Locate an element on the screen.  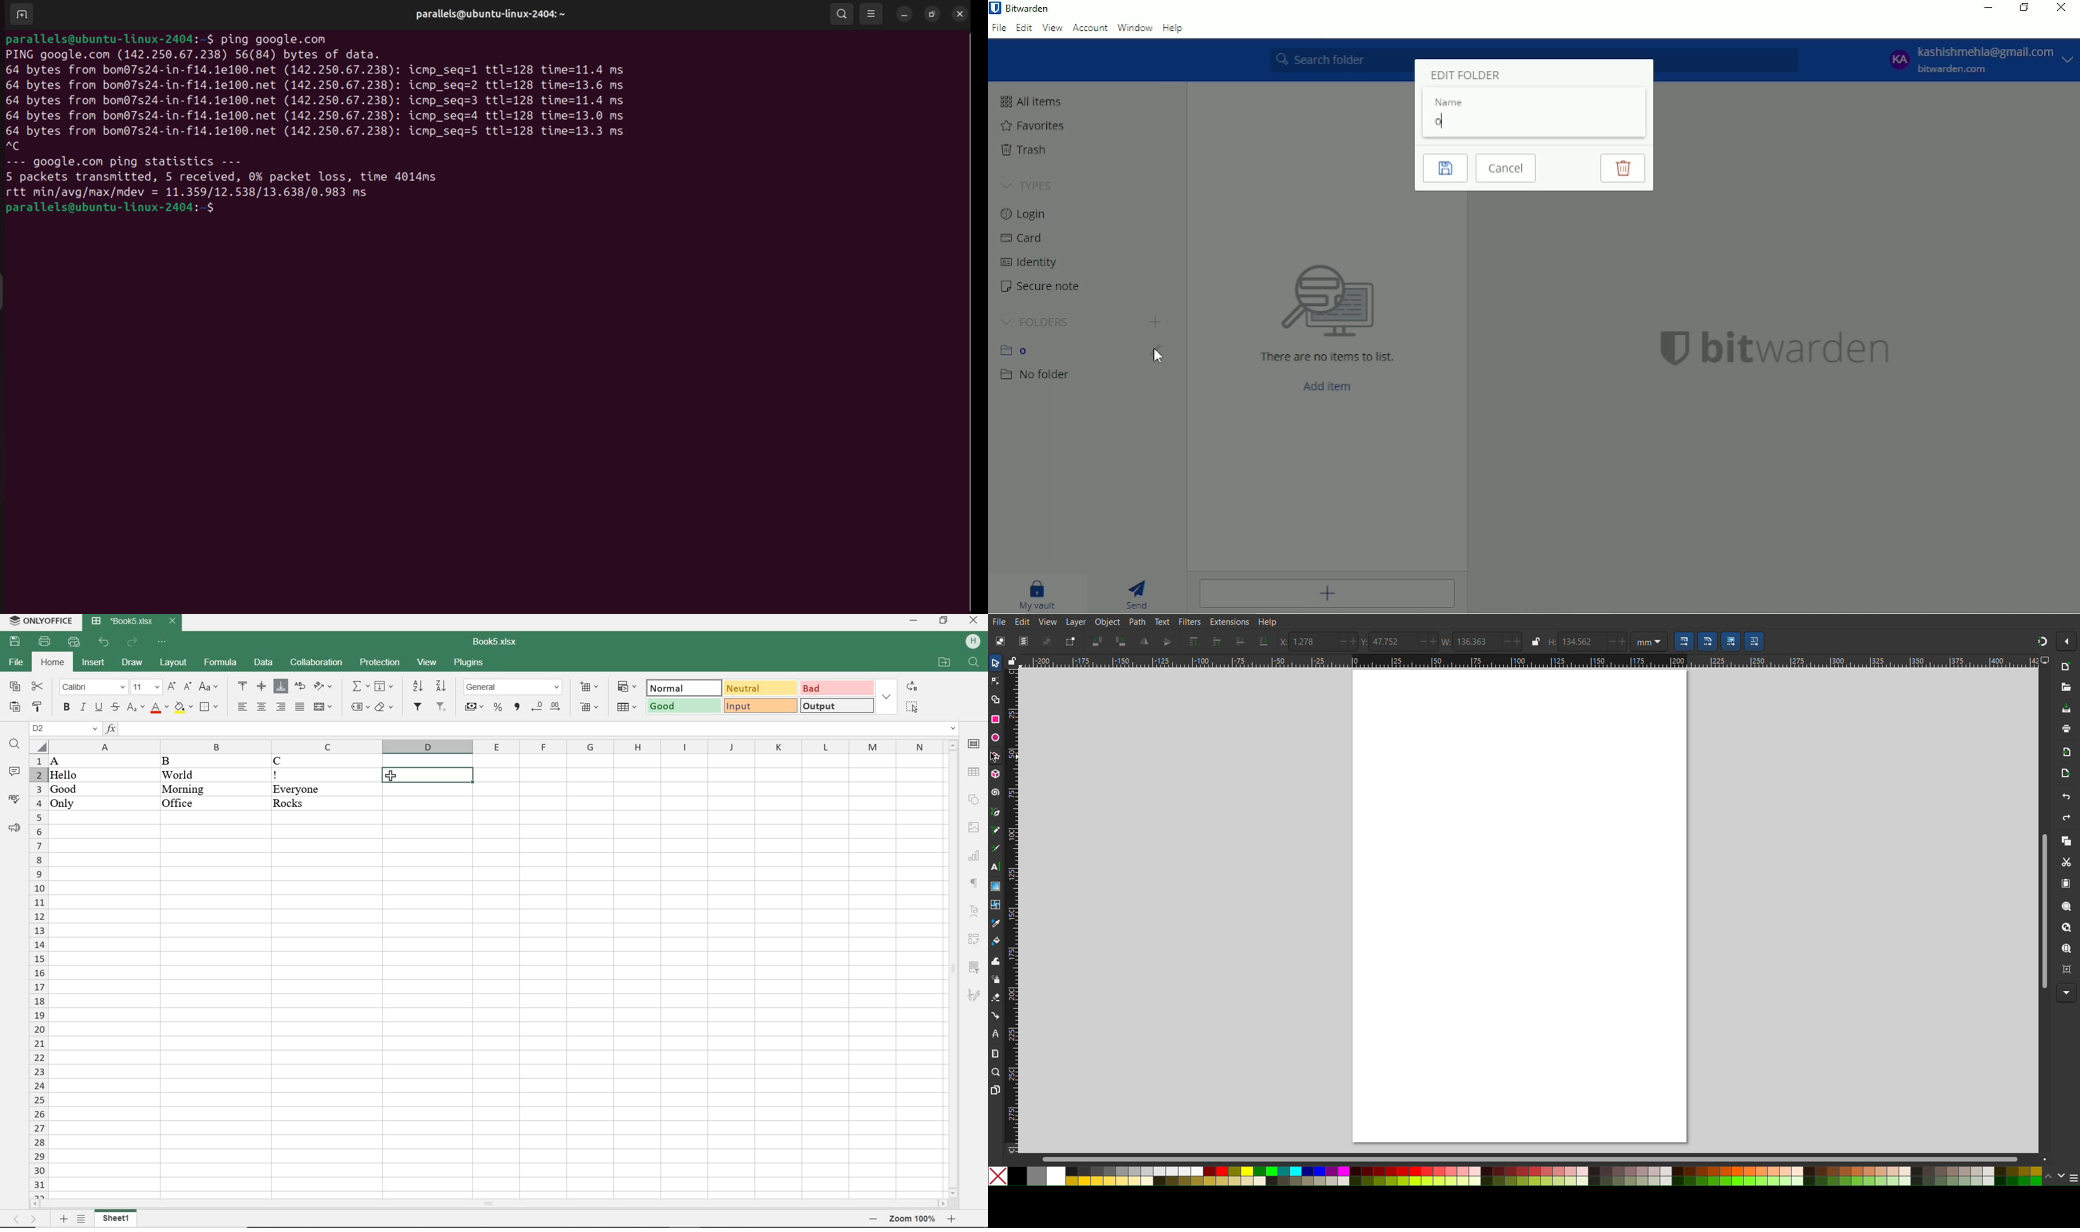
cut is located at coordinates (39, 686).